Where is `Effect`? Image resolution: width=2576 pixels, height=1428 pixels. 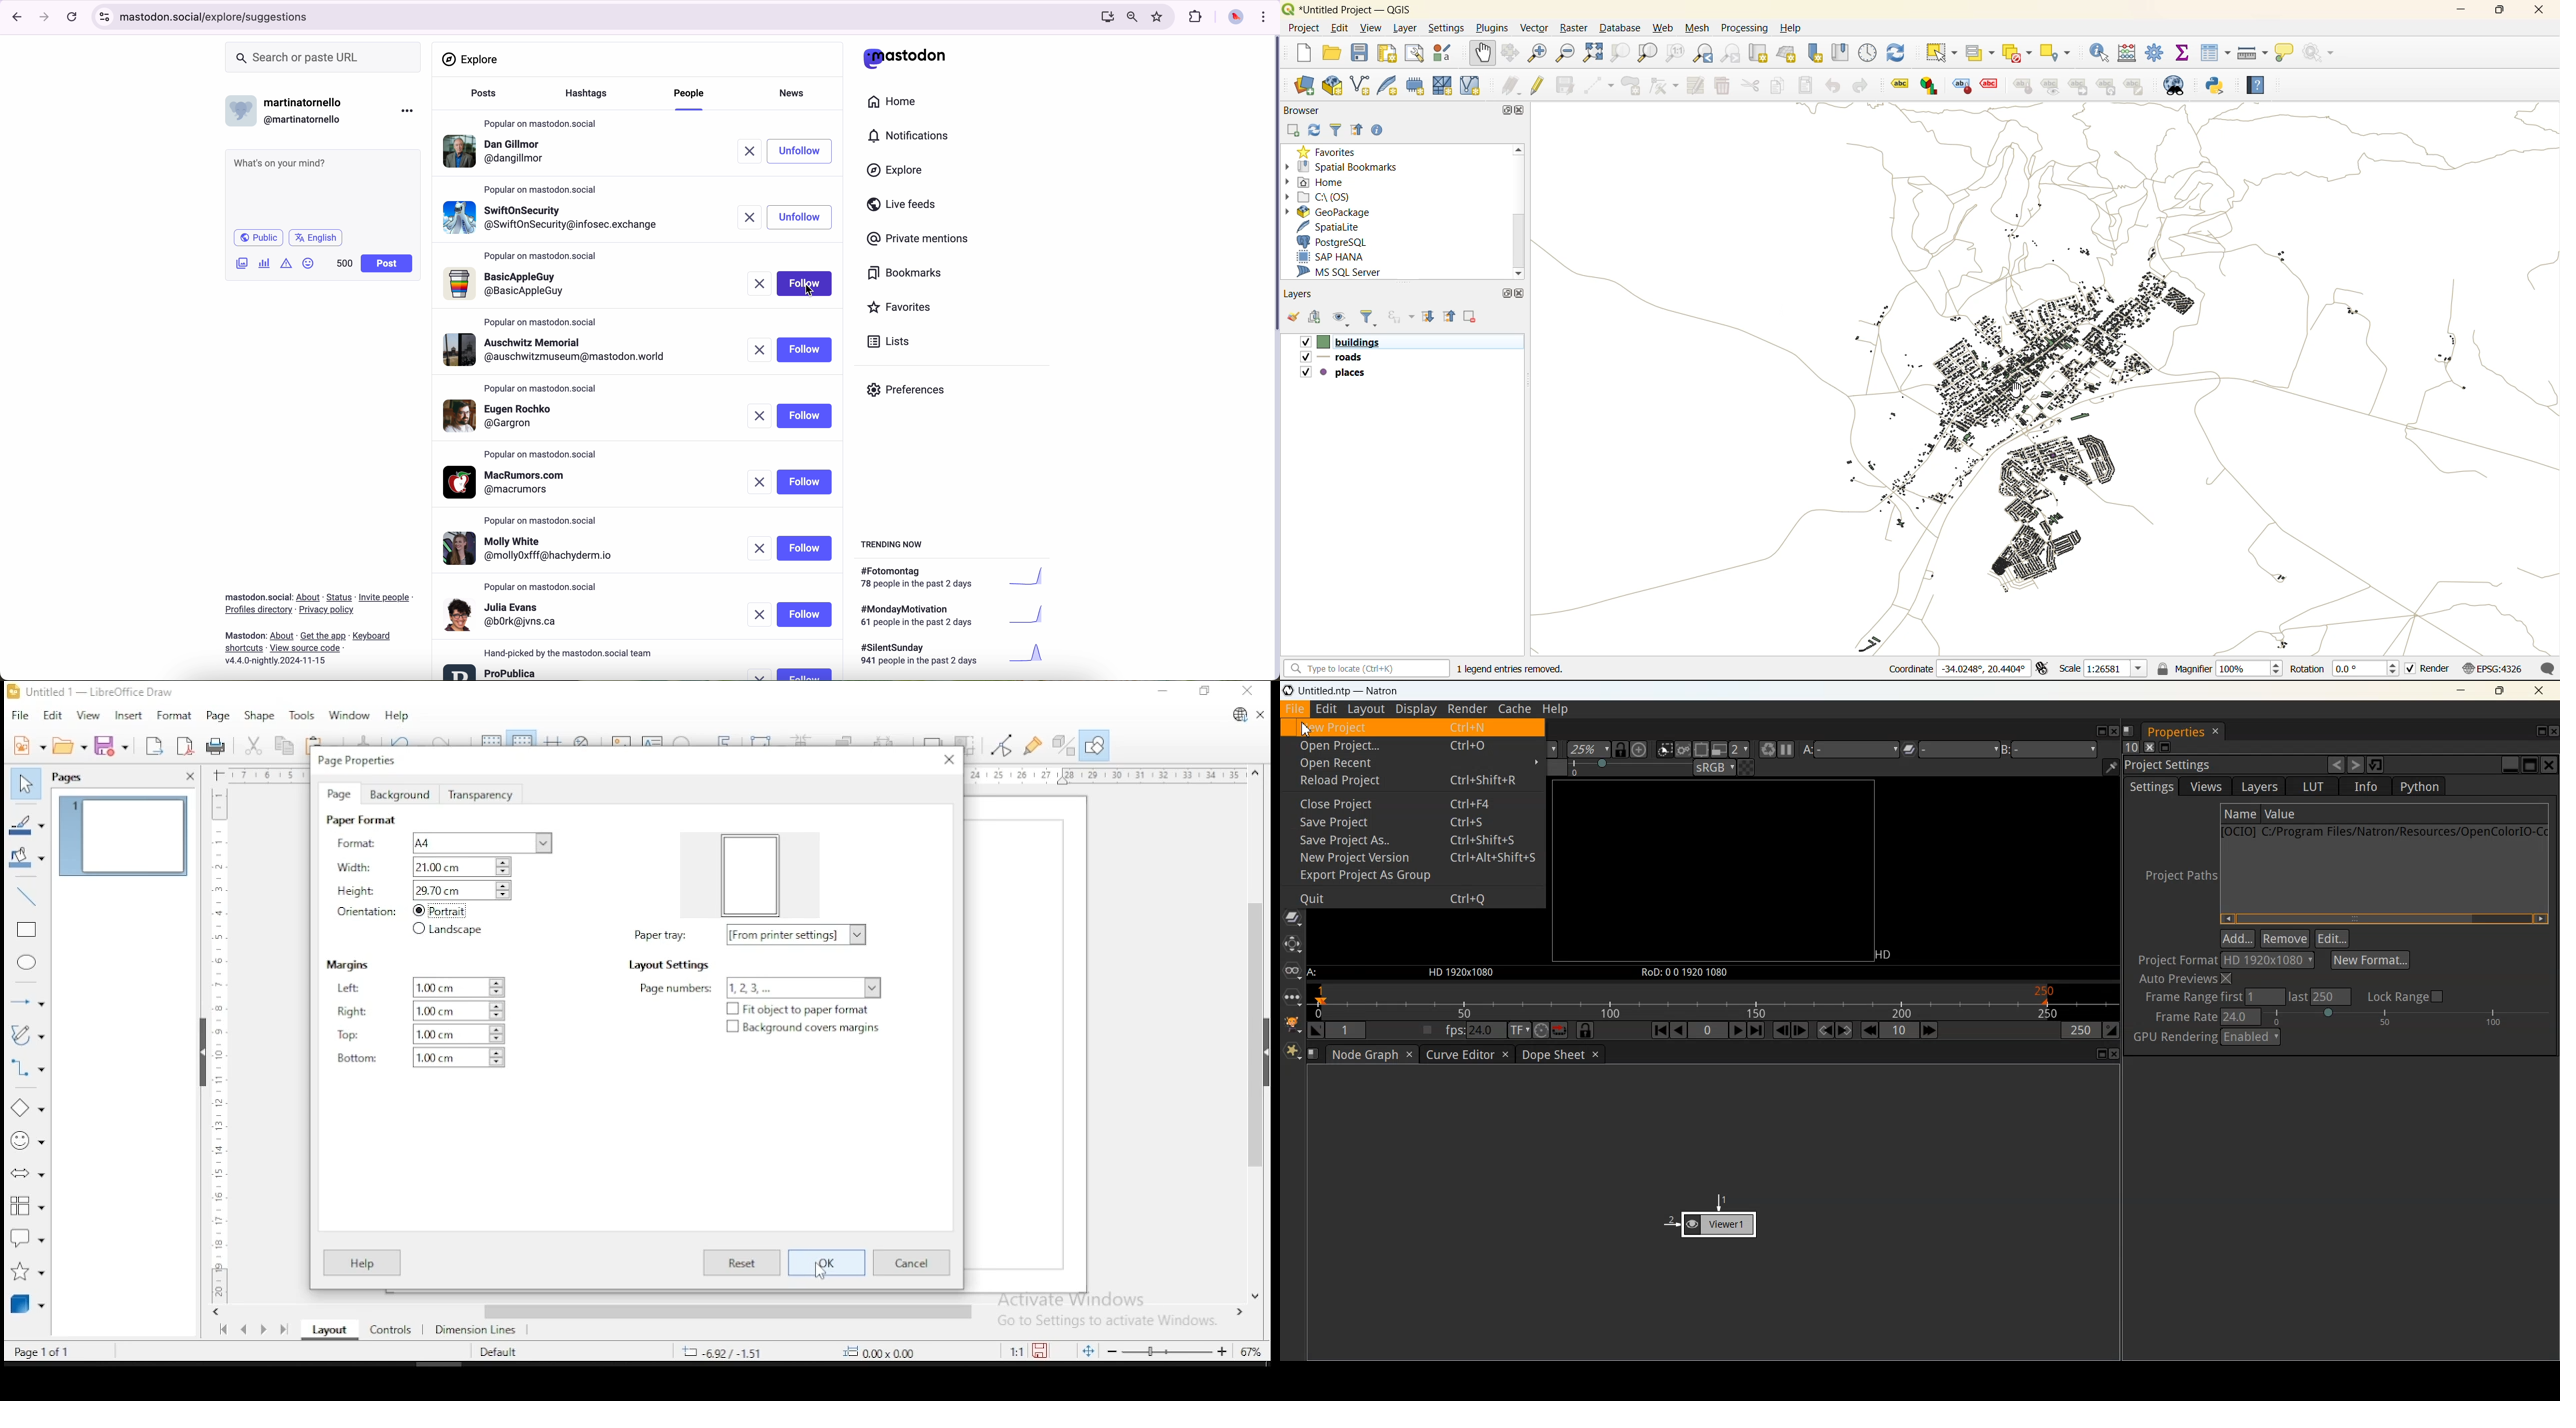
Effect is located at coordinates (1993, 84).